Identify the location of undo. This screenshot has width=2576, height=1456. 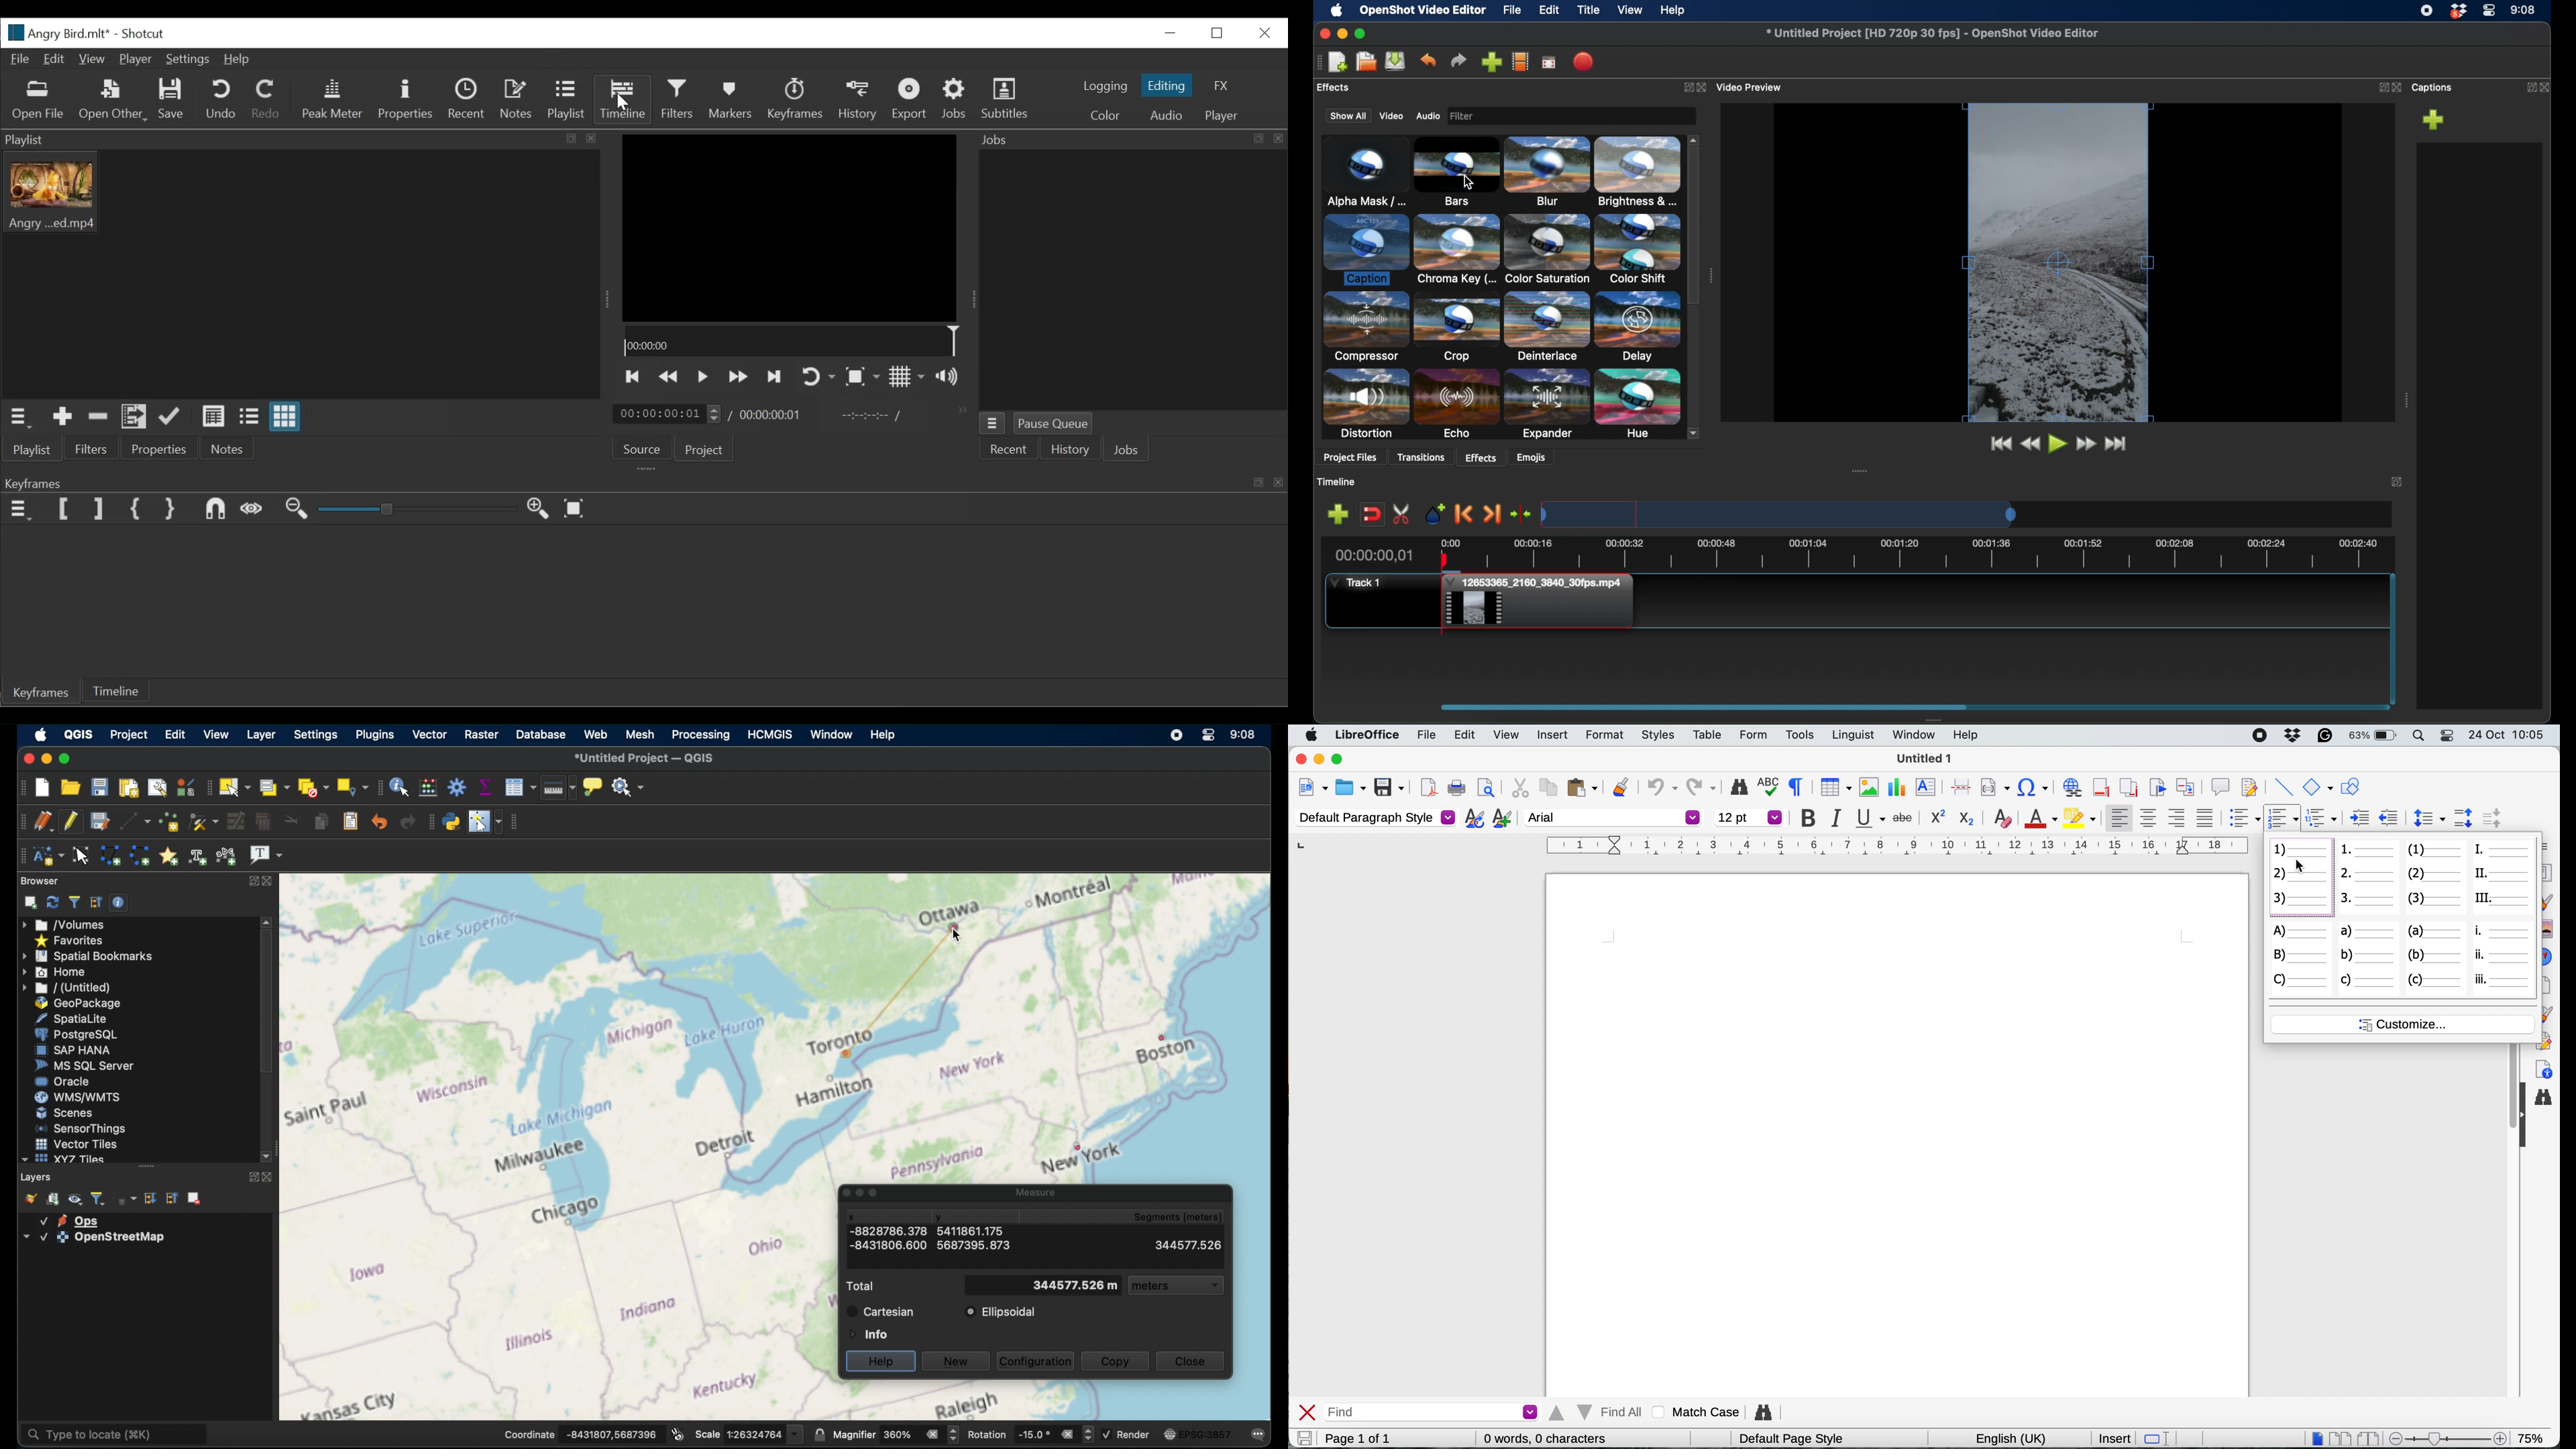
(1661, 785).